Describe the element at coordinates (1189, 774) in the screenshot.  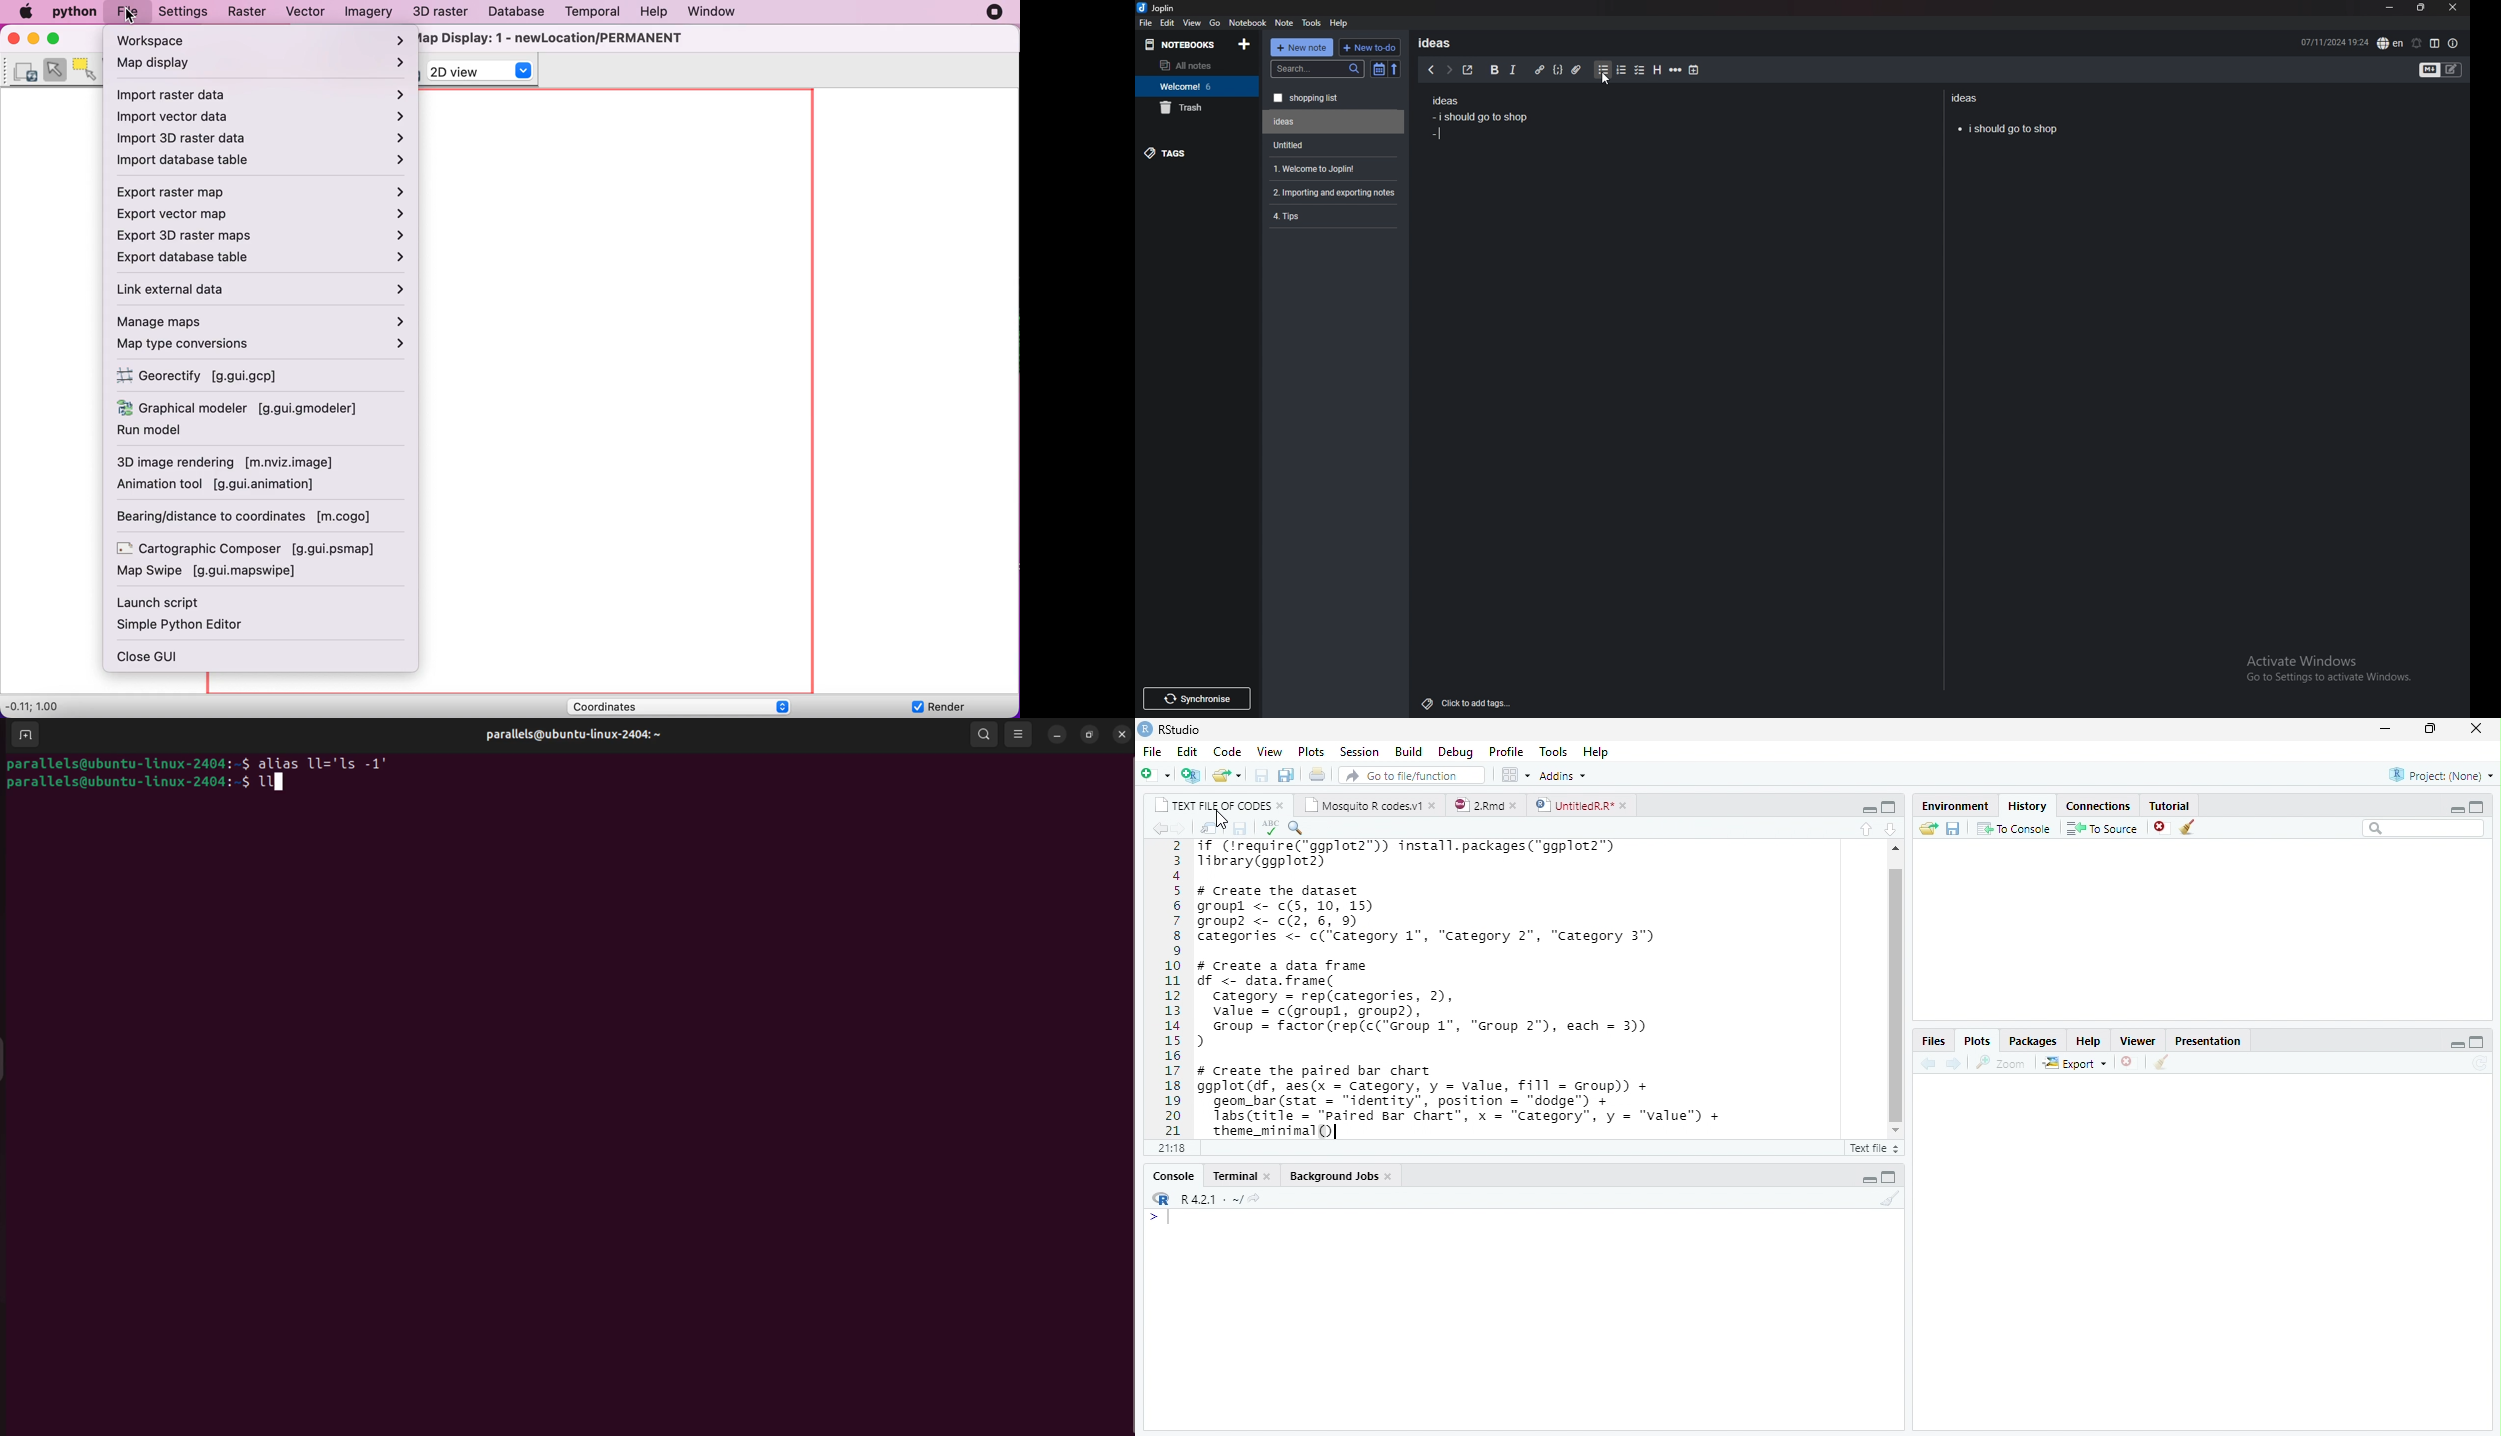
I see `create a project` at that location.